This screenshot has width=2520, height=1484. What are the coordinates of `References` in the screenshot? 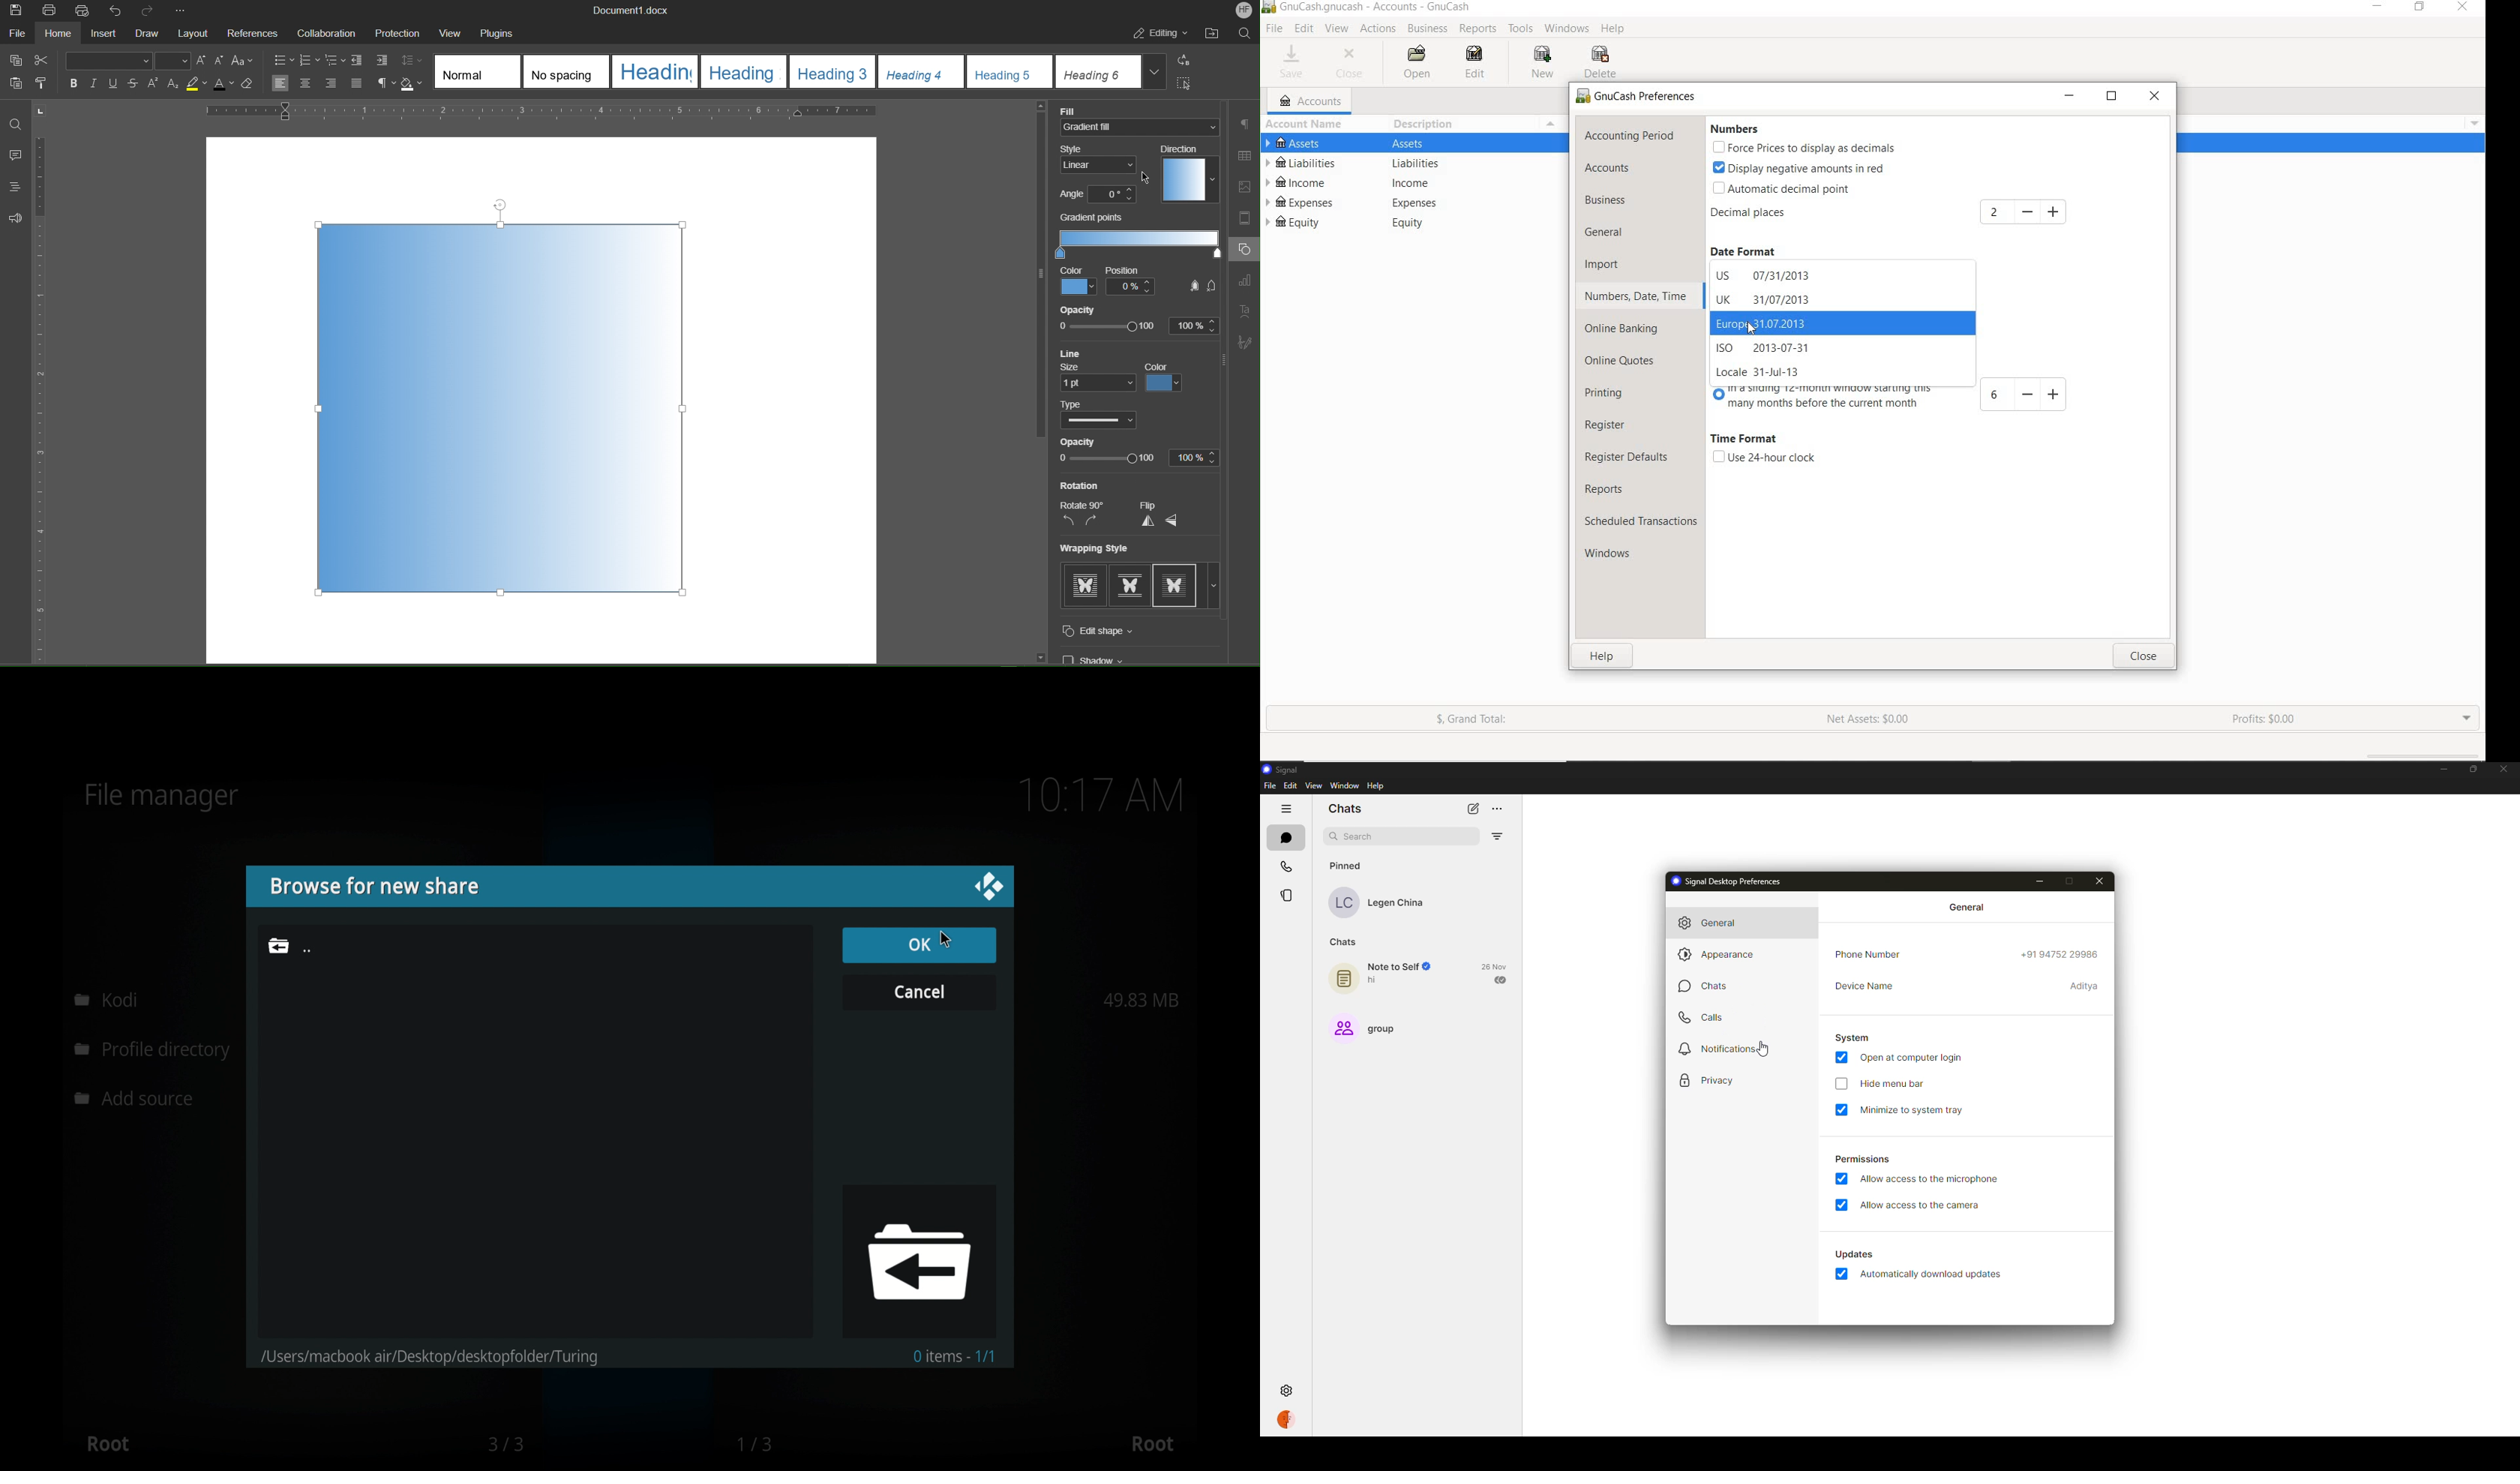 It's located at (255, 32).